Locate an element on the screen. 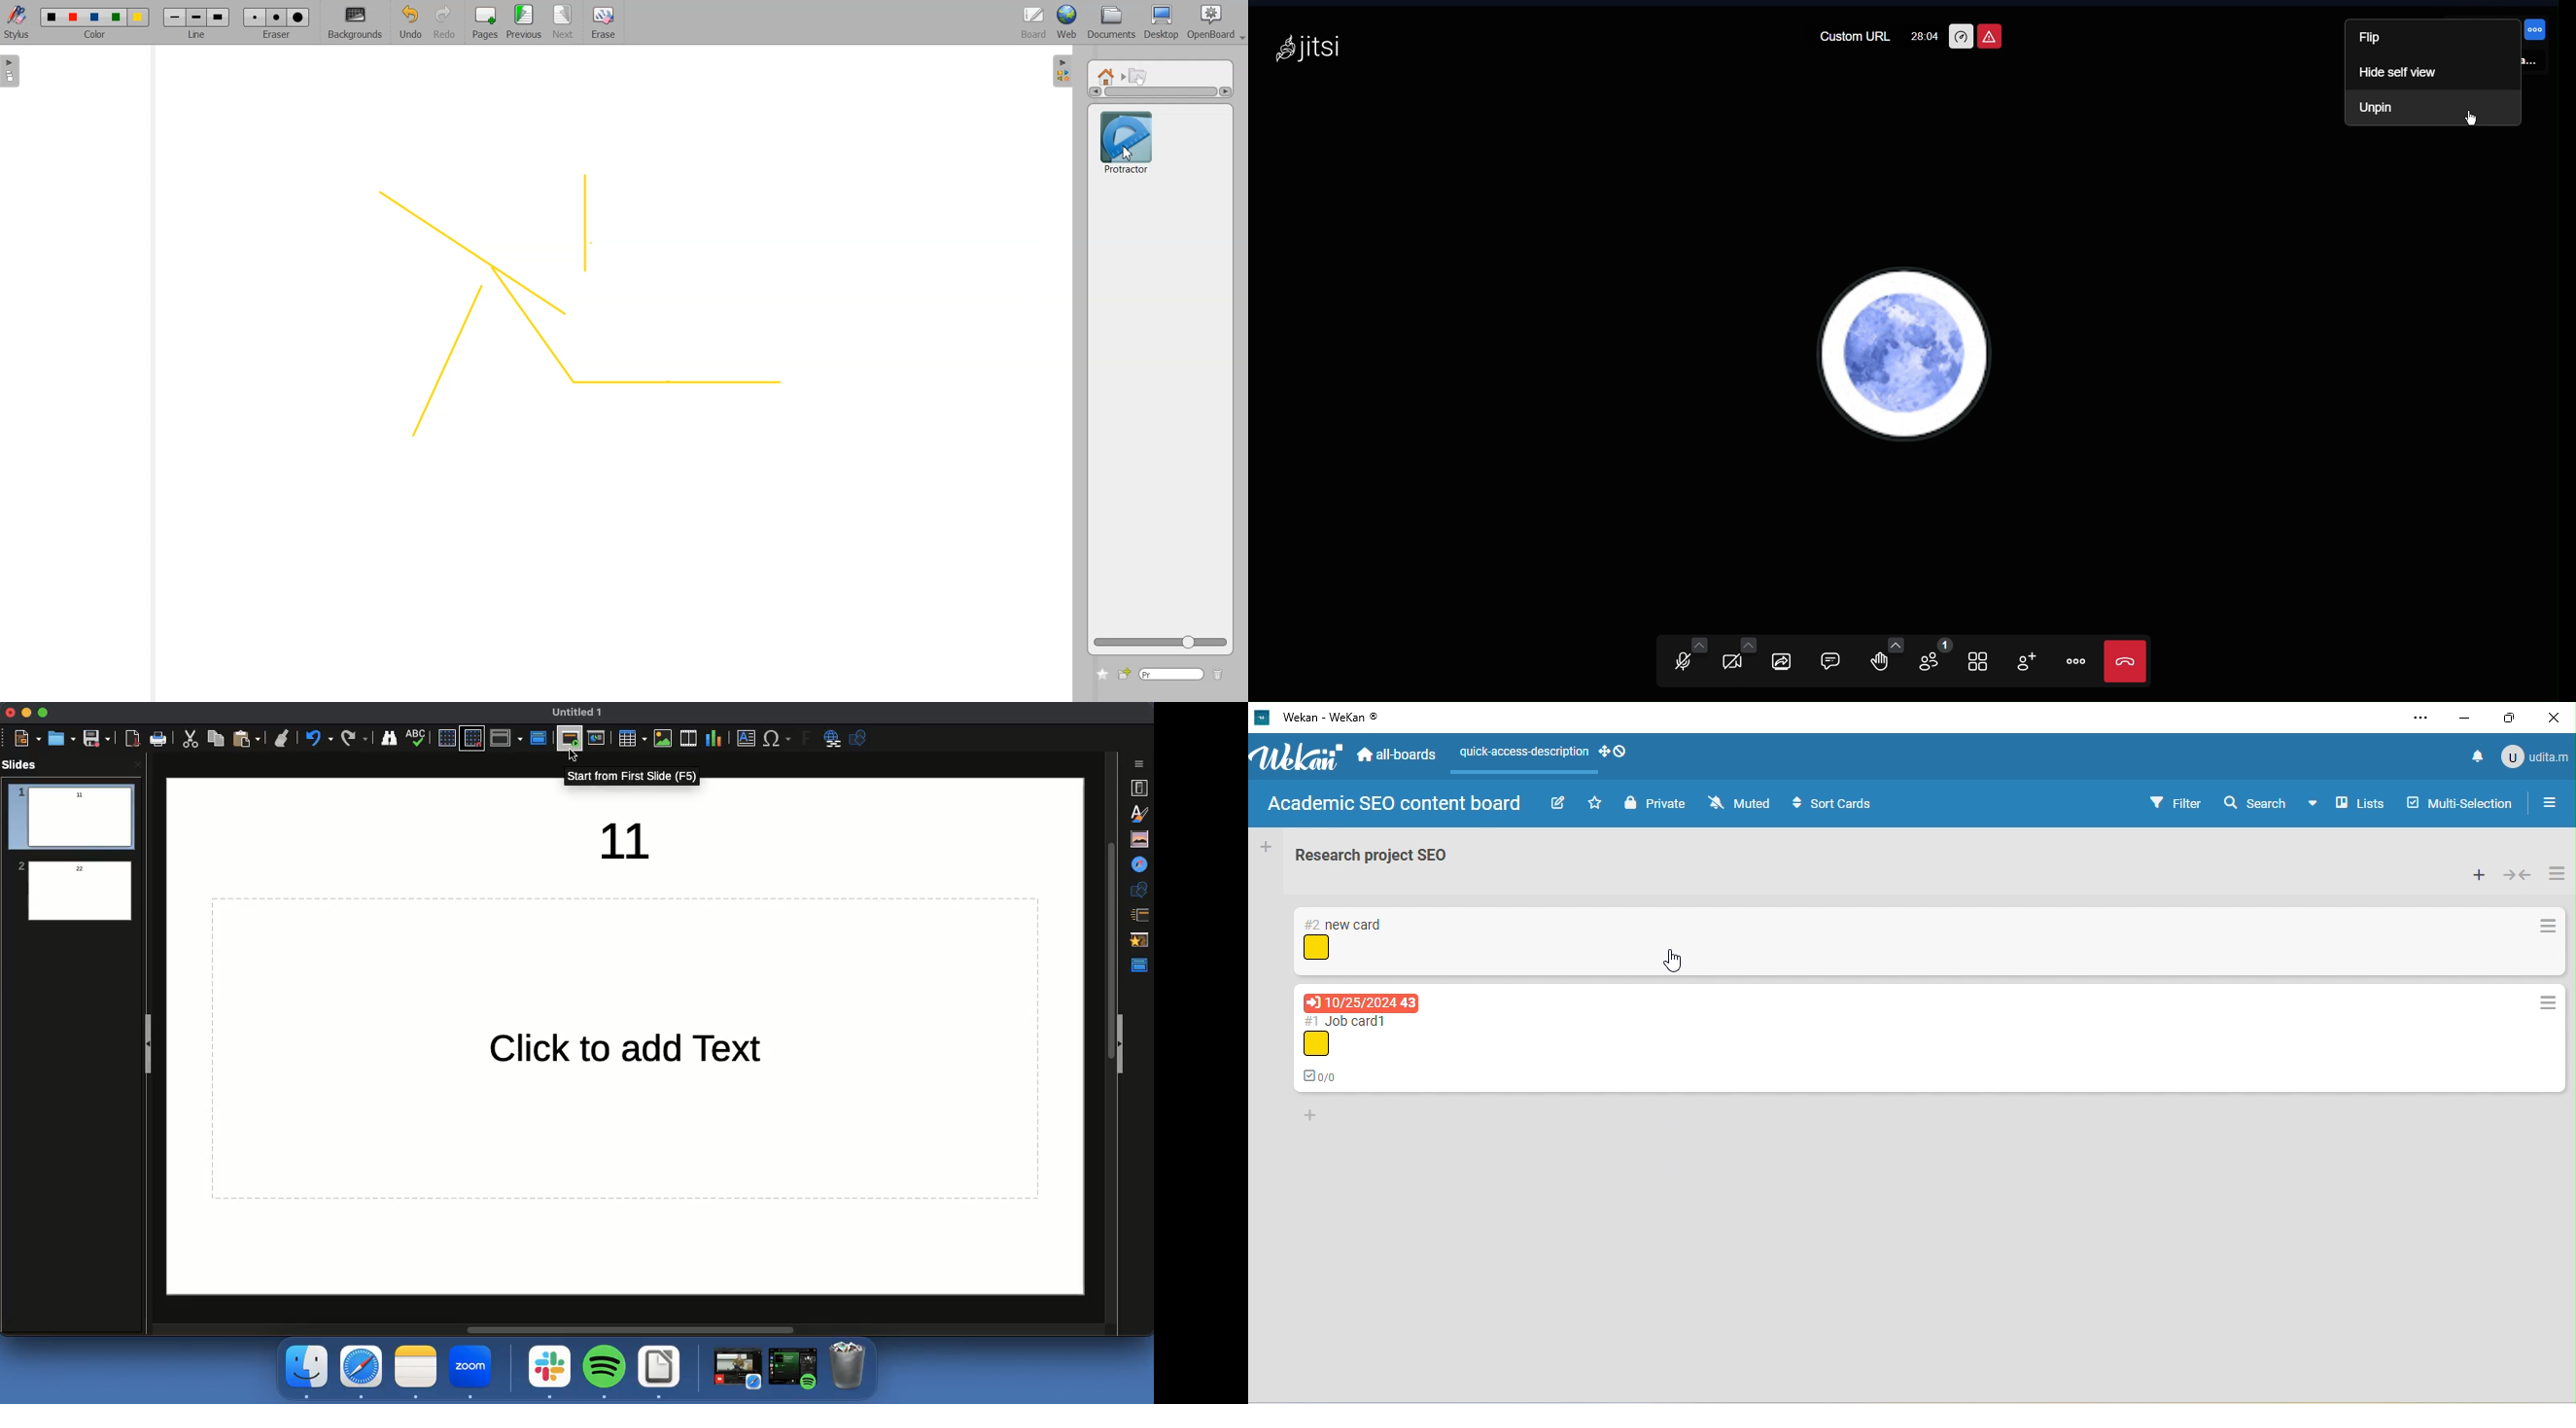  Chat is located at coordinates (1841, 661).